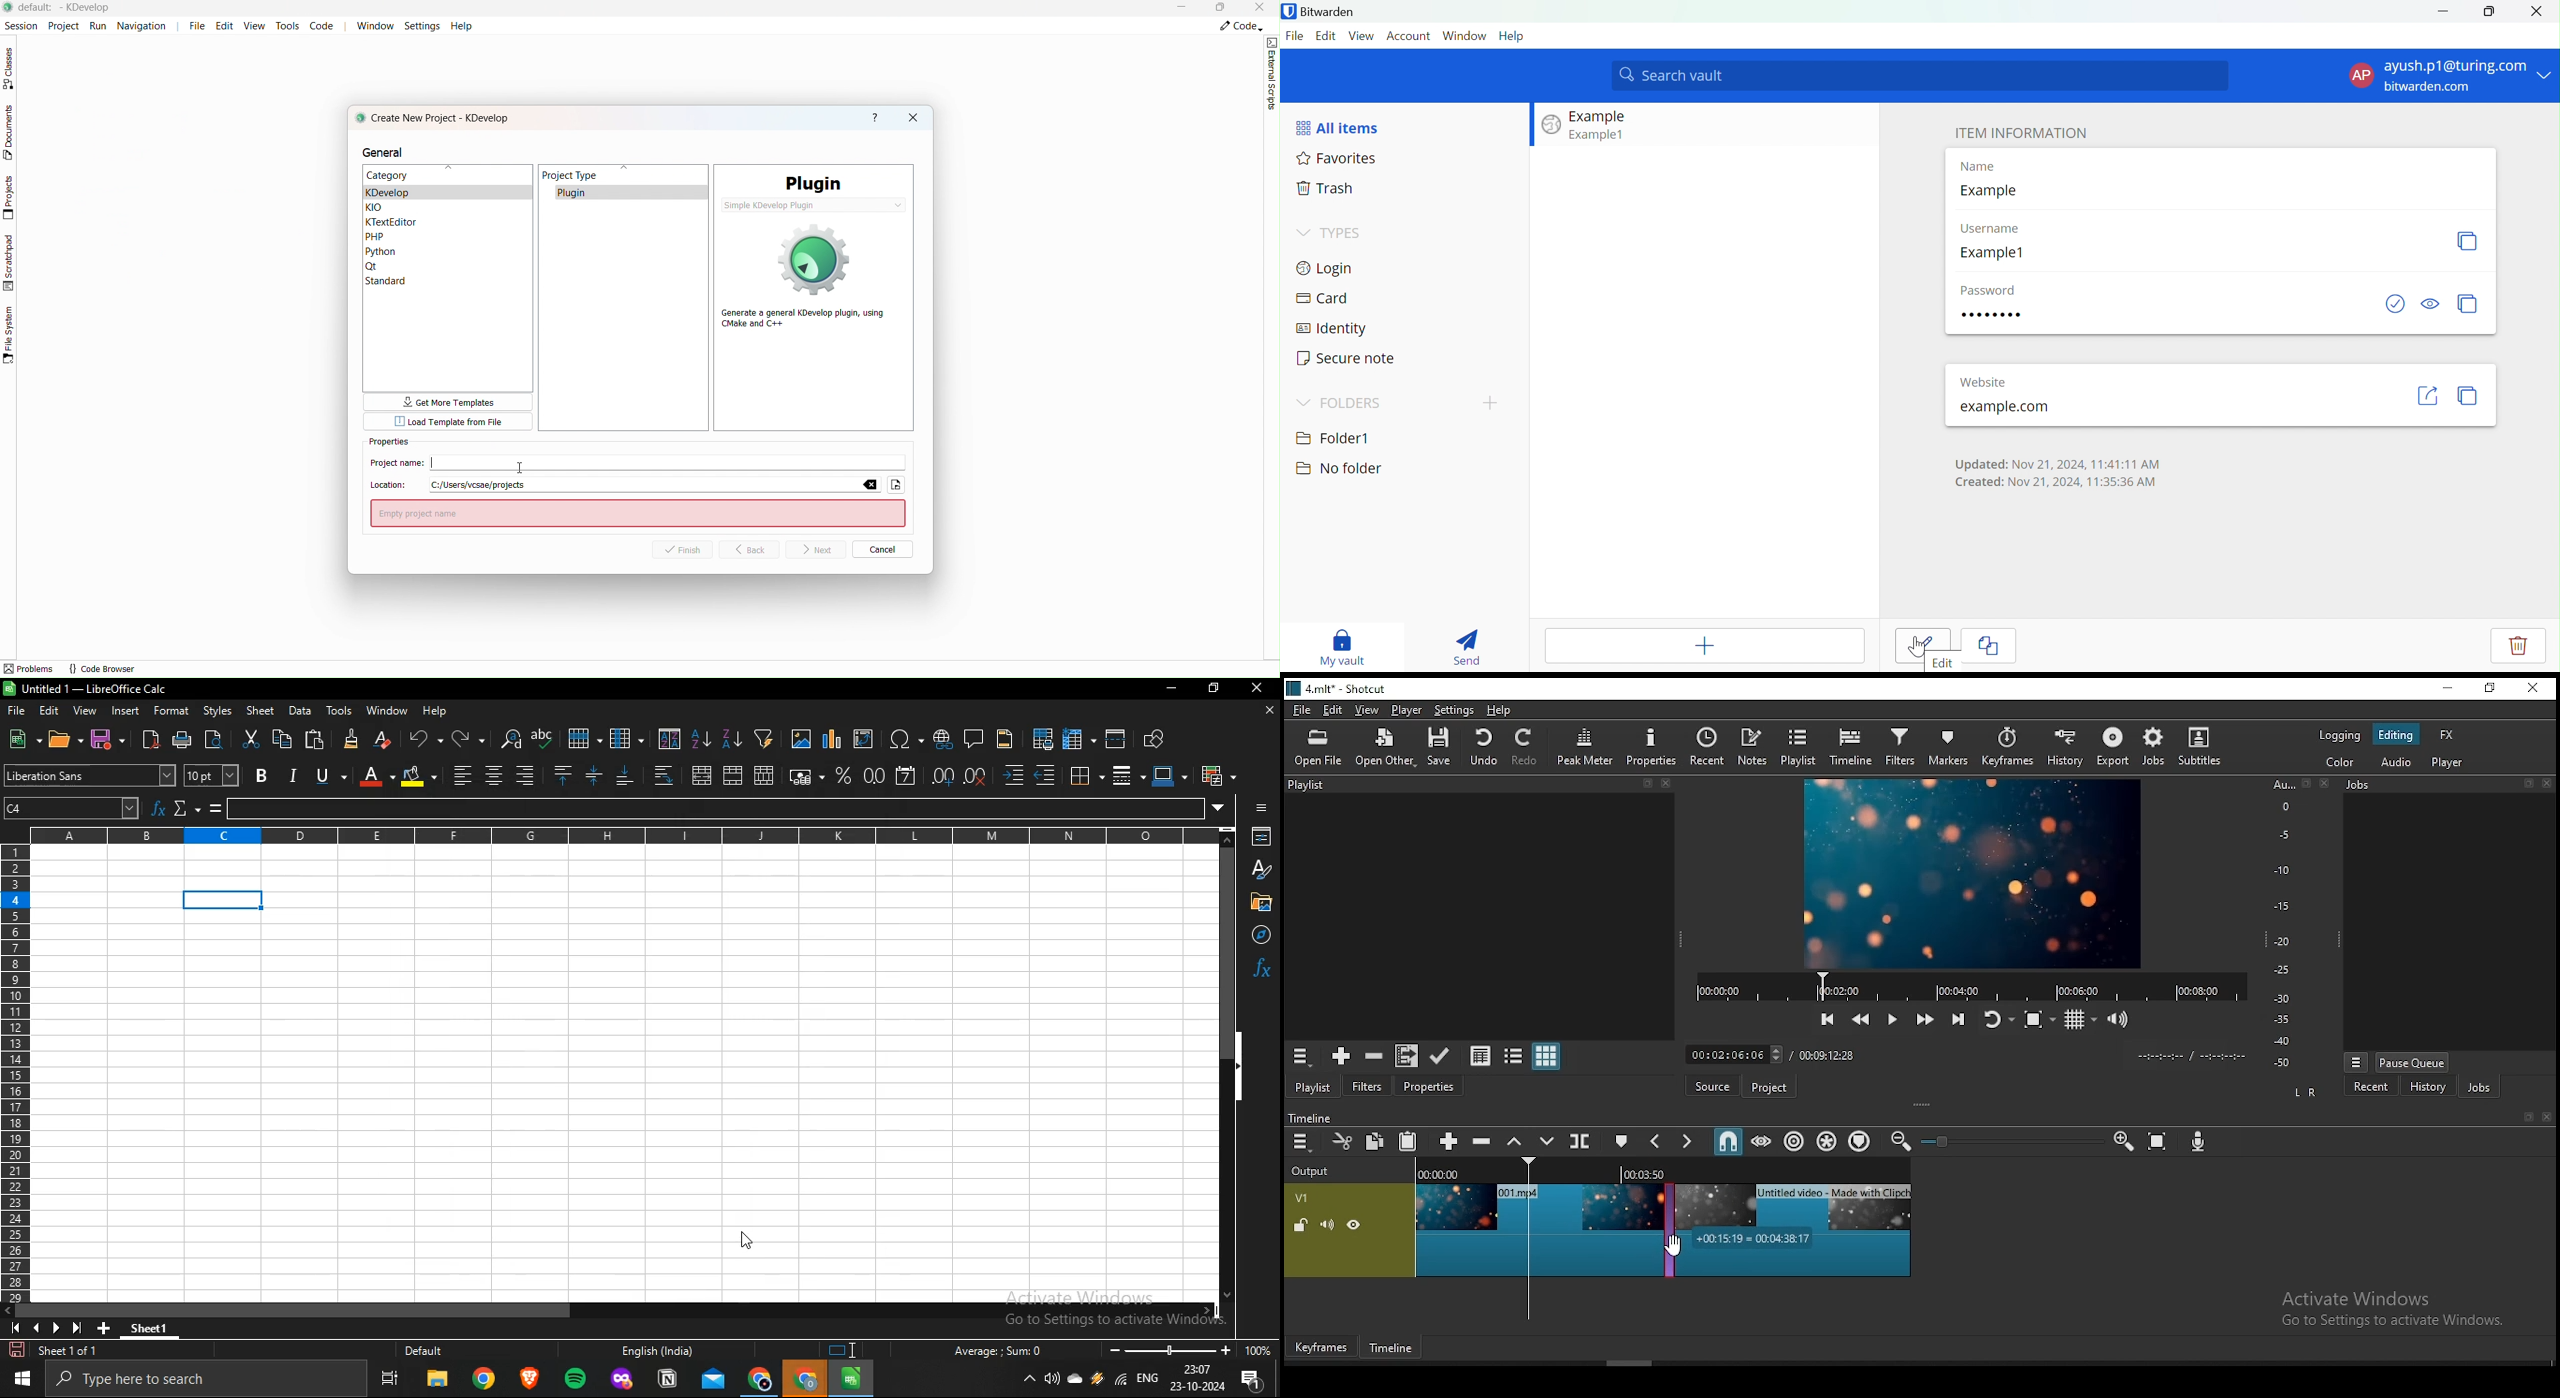  What do you see at coordinates (1297, 36) in the screenshot?
I see `File` at bounding box center [1297, 36].